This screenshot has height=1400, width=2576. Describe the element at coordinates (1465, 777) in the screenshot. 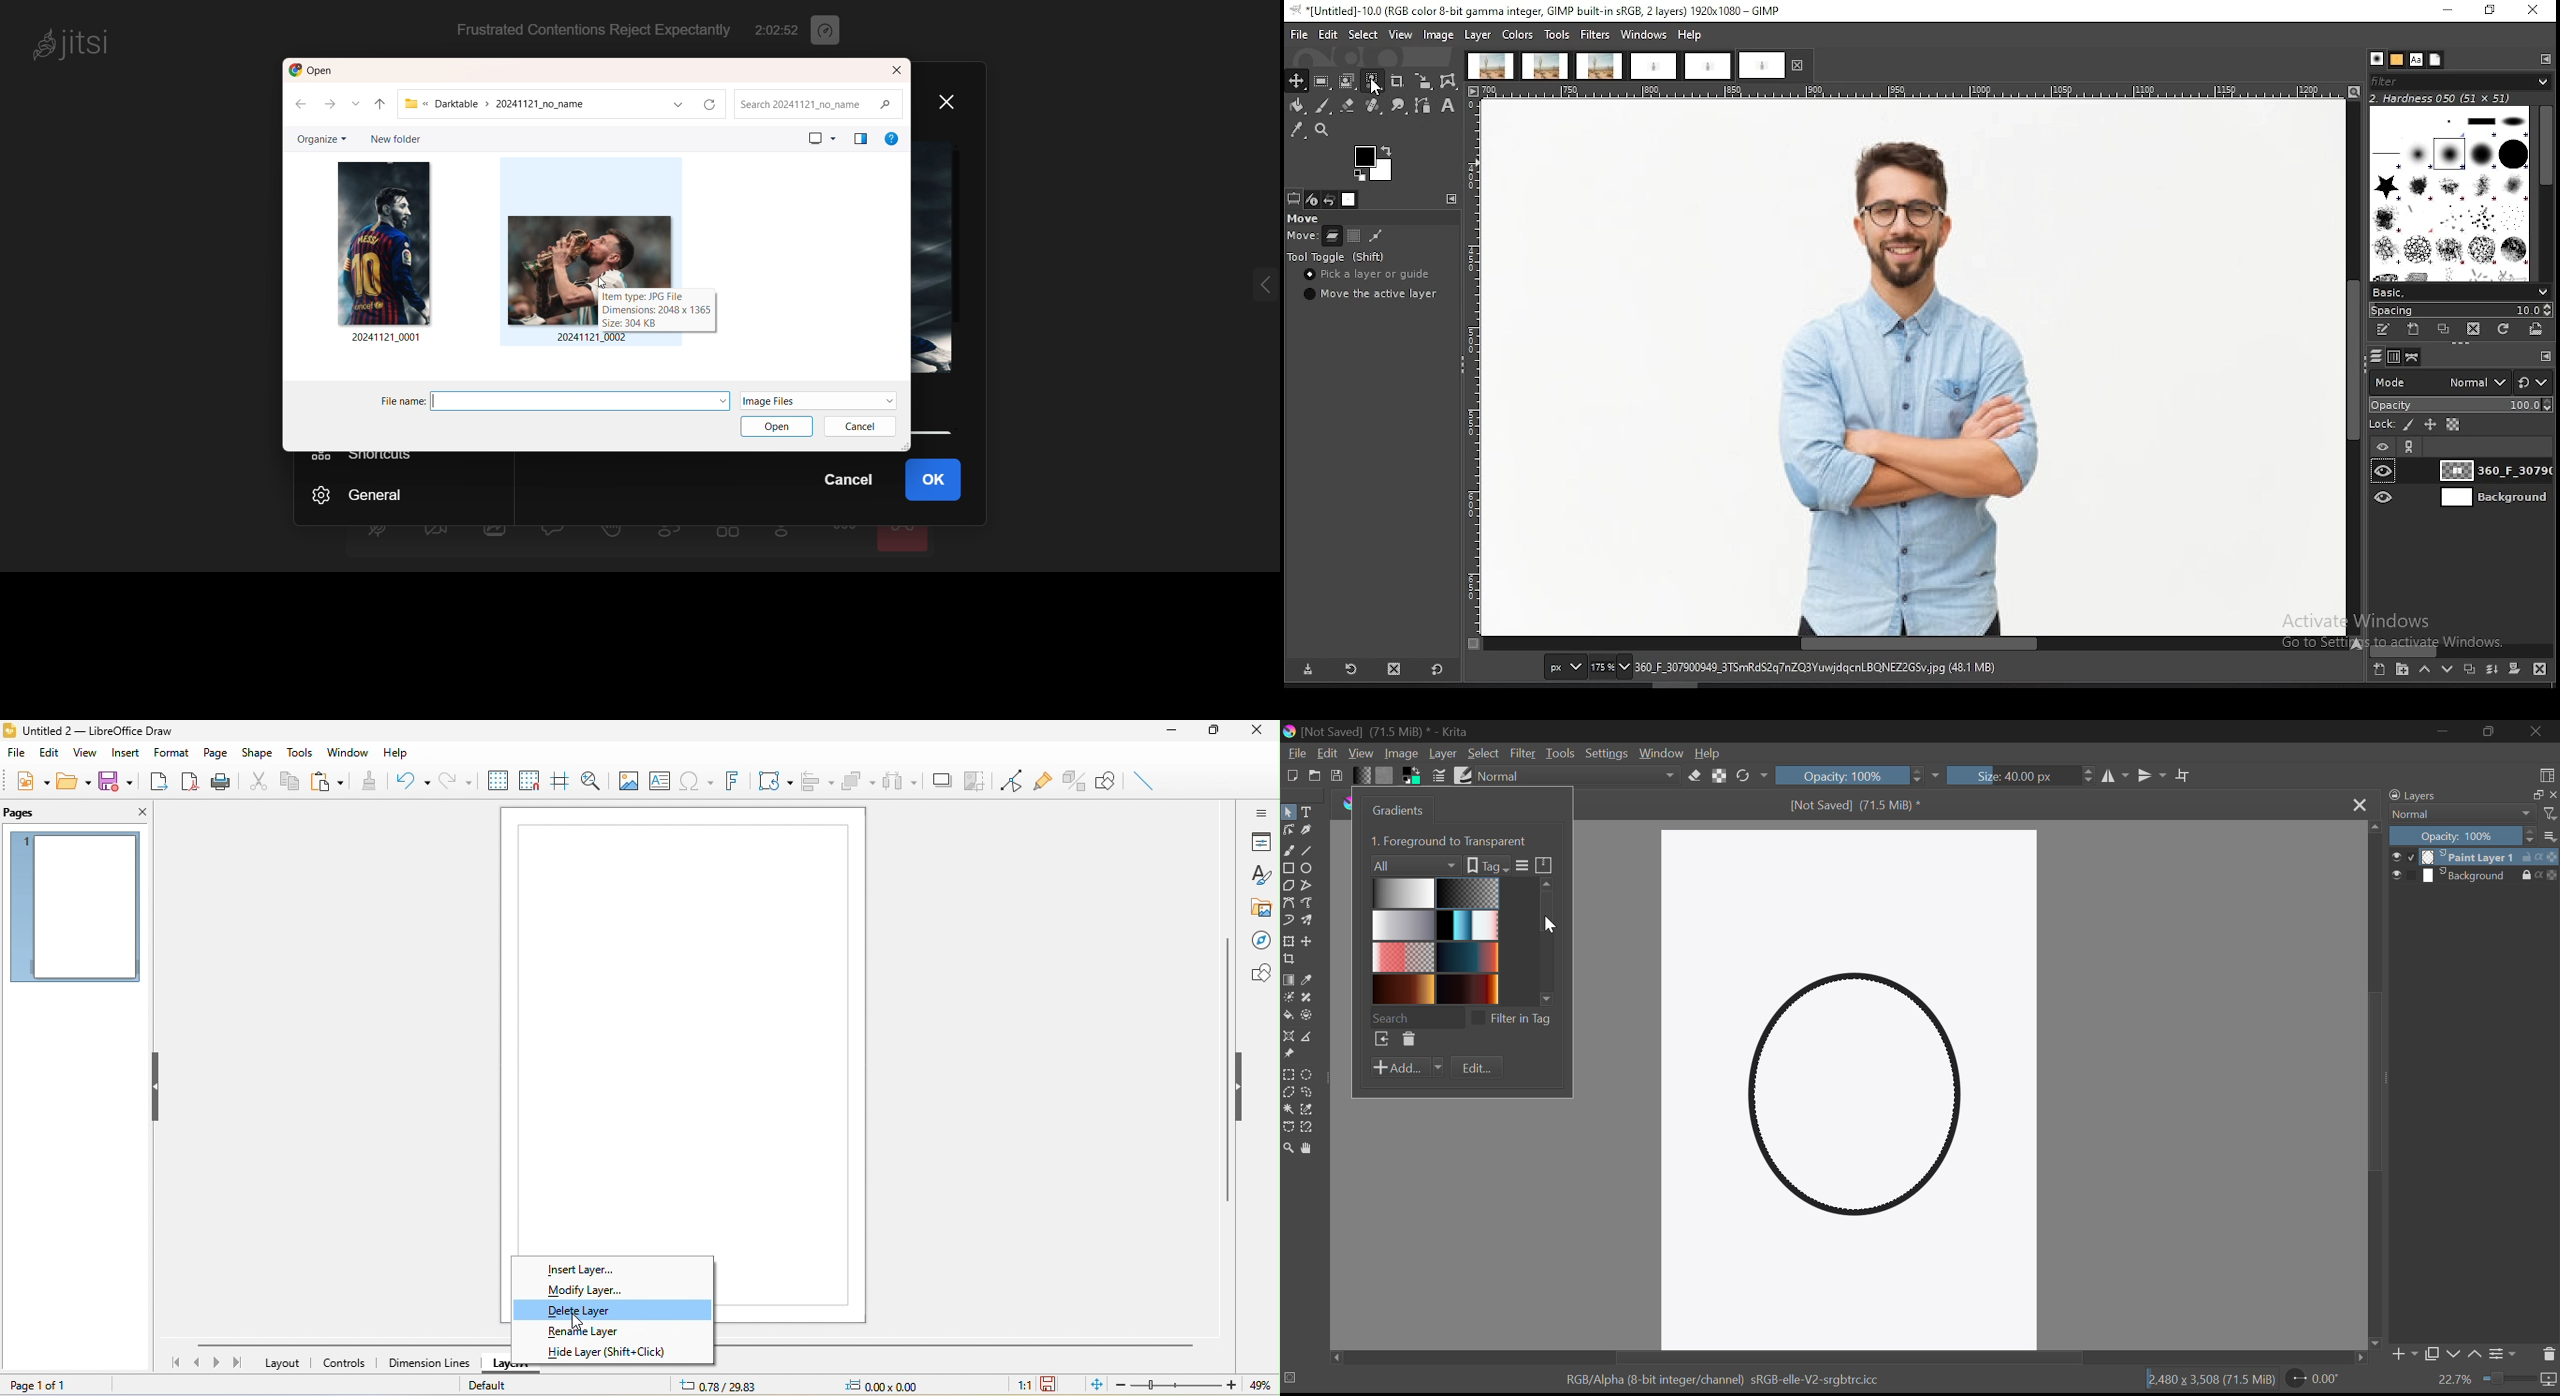

I see `Brush Presets` at that location.